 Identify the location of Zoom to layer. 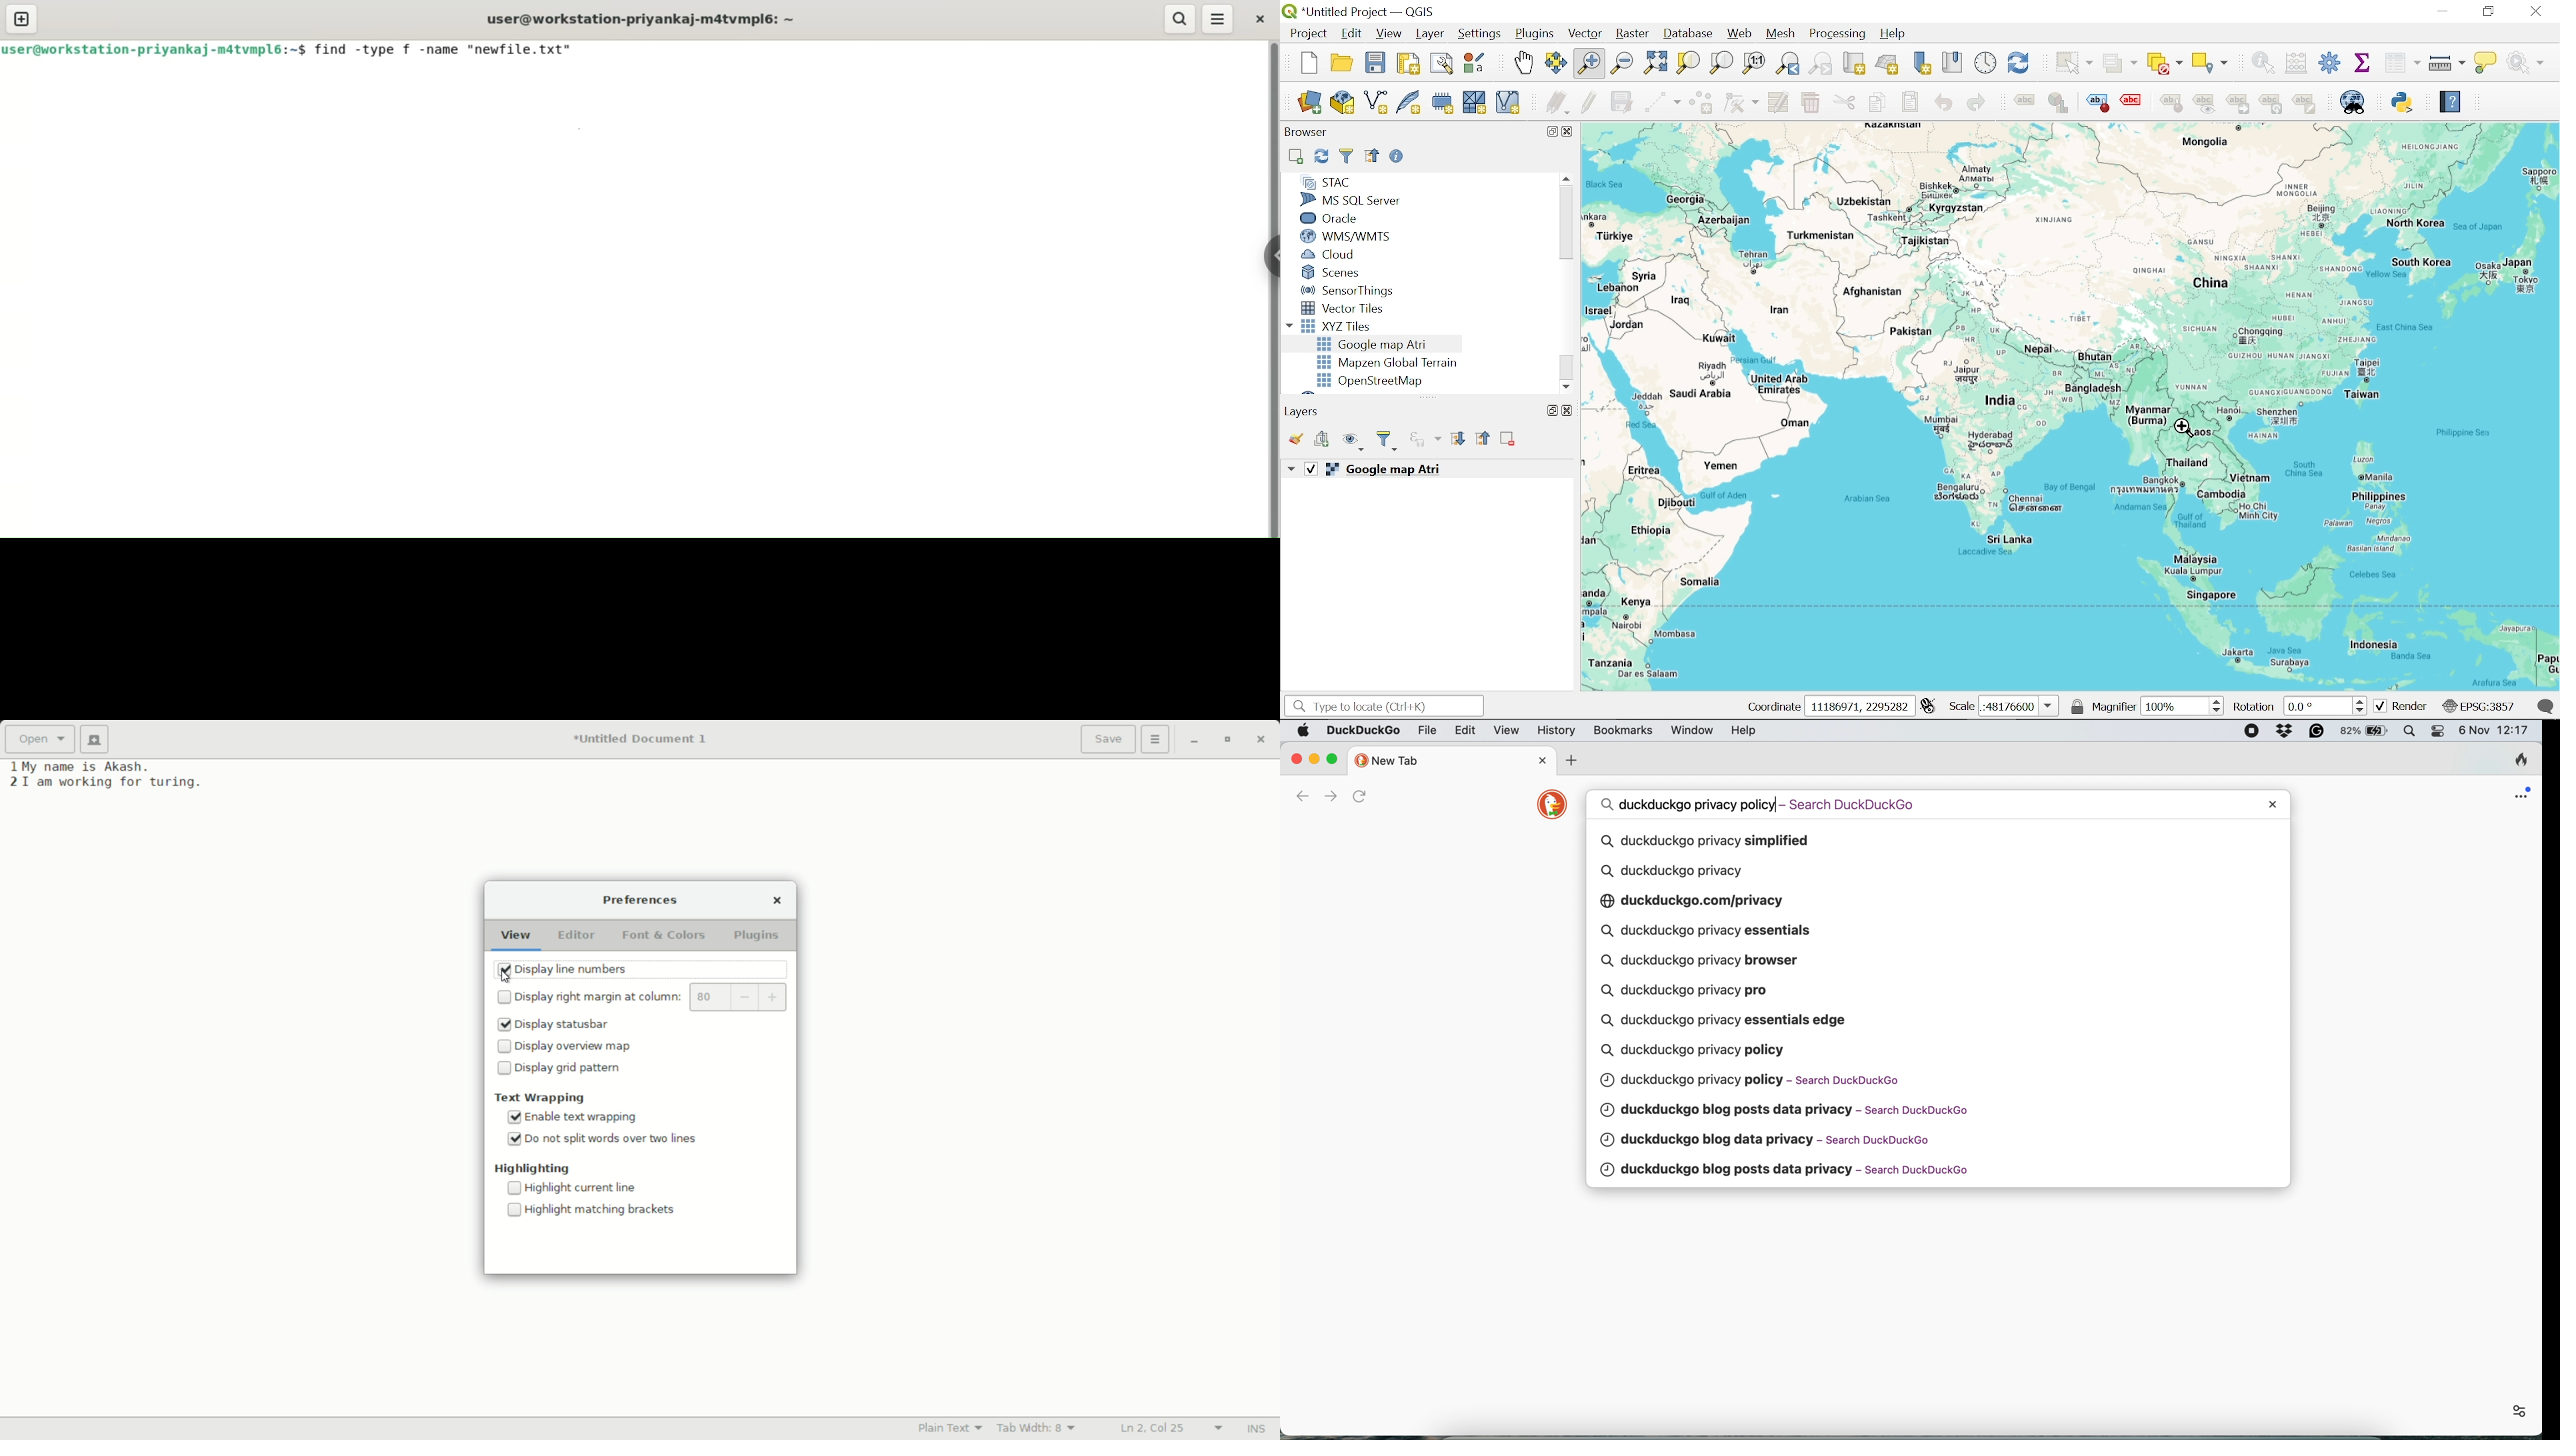
(1722, 62).